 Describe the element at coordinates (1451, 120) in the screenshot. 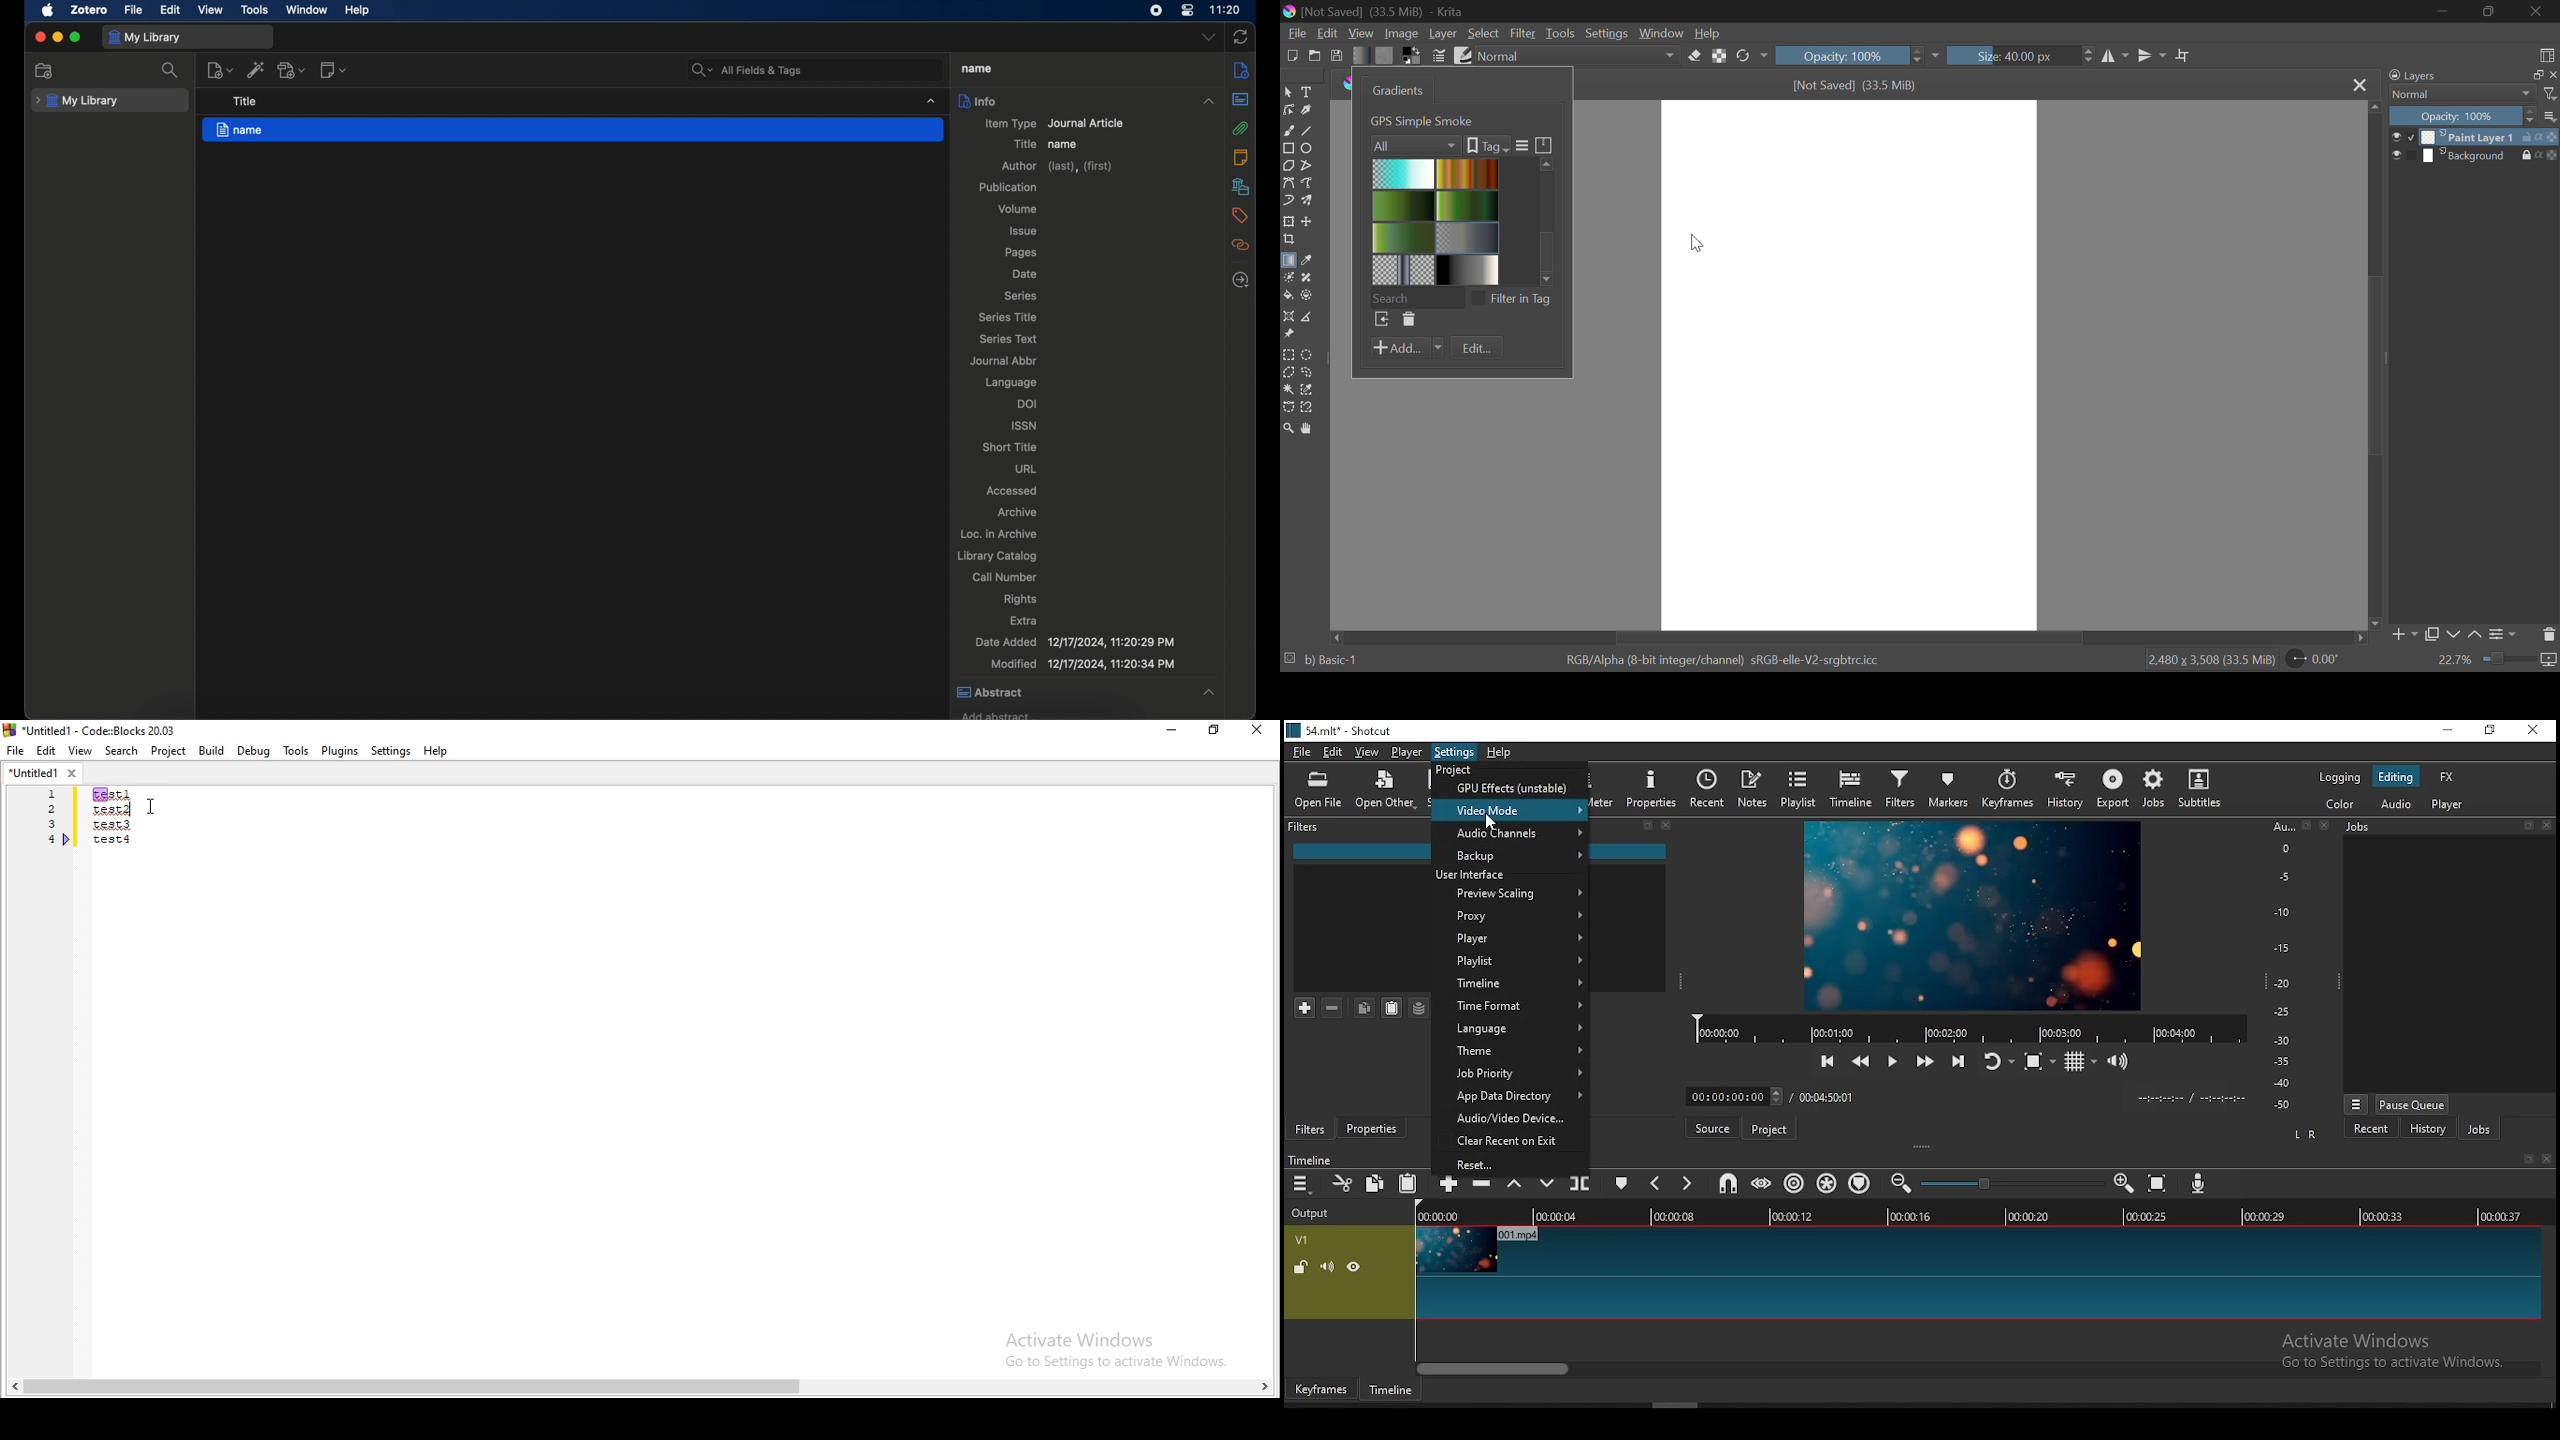

I see `1. Foreground to Transparent` at that location.